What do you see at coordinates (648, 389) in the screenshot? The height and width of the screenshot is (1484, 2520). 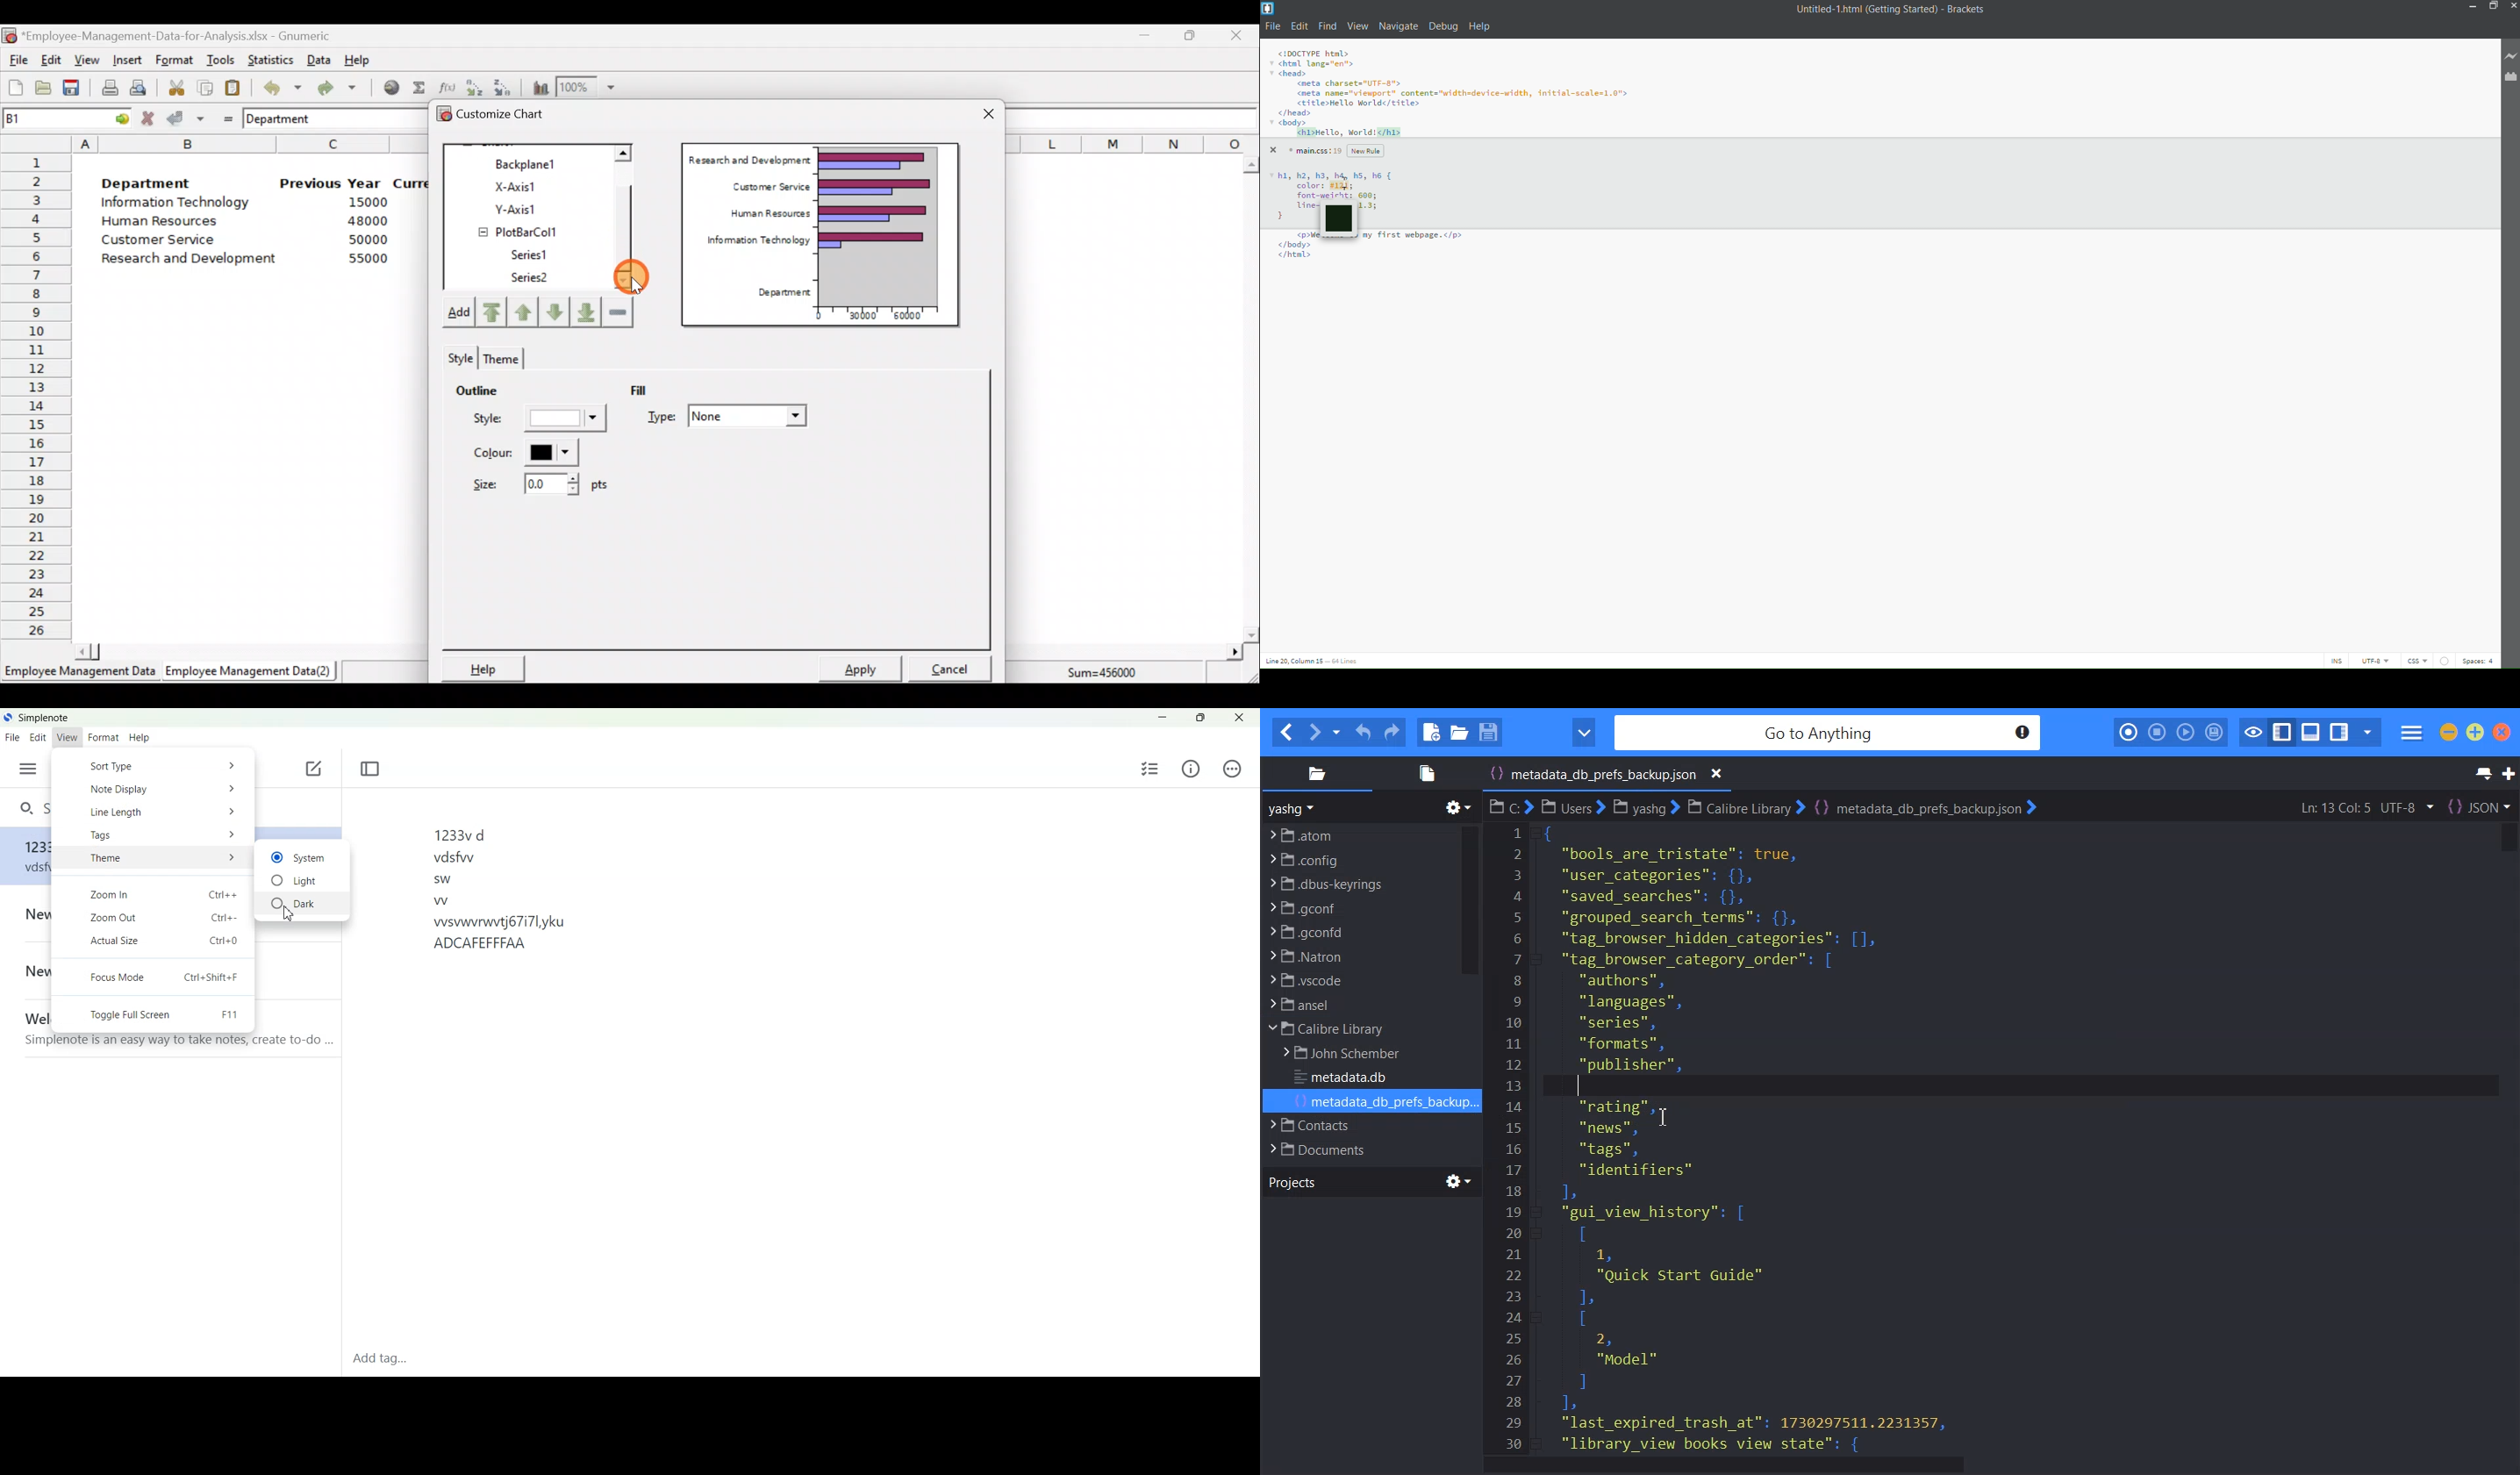 I see `Fill` at bounding box center [648, 389].